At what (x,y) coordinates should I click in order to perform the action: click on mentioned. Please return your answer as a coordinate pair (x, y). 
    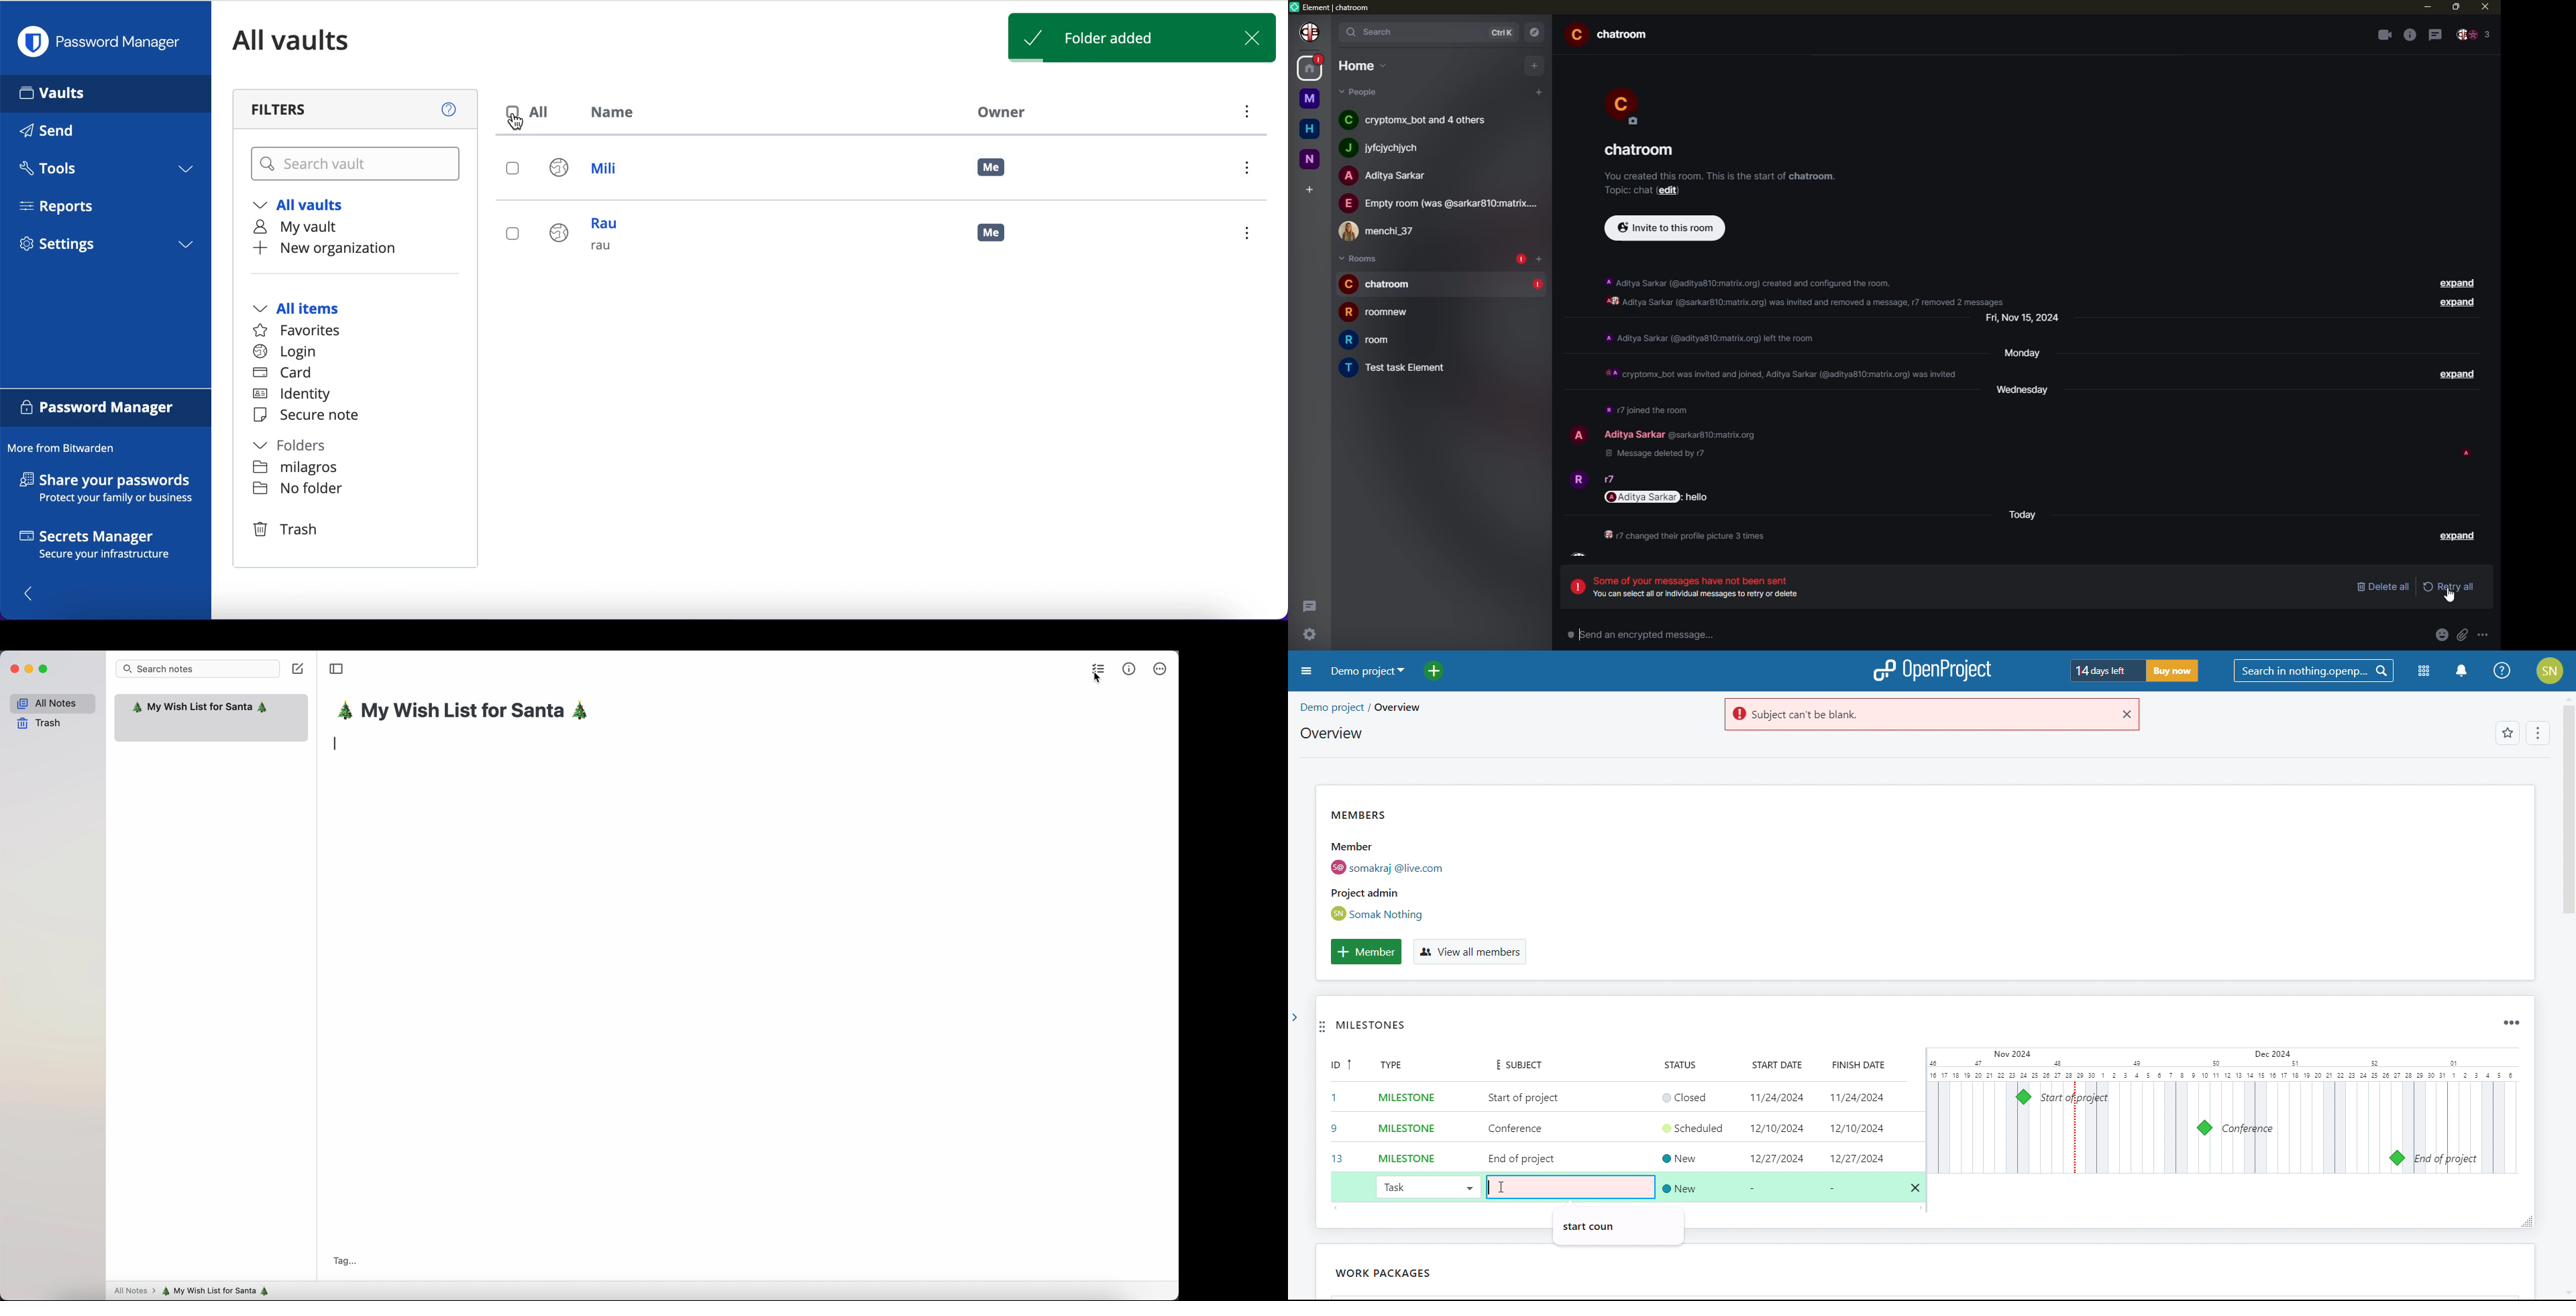
    Looking at the image, I should click on (1659, 496).